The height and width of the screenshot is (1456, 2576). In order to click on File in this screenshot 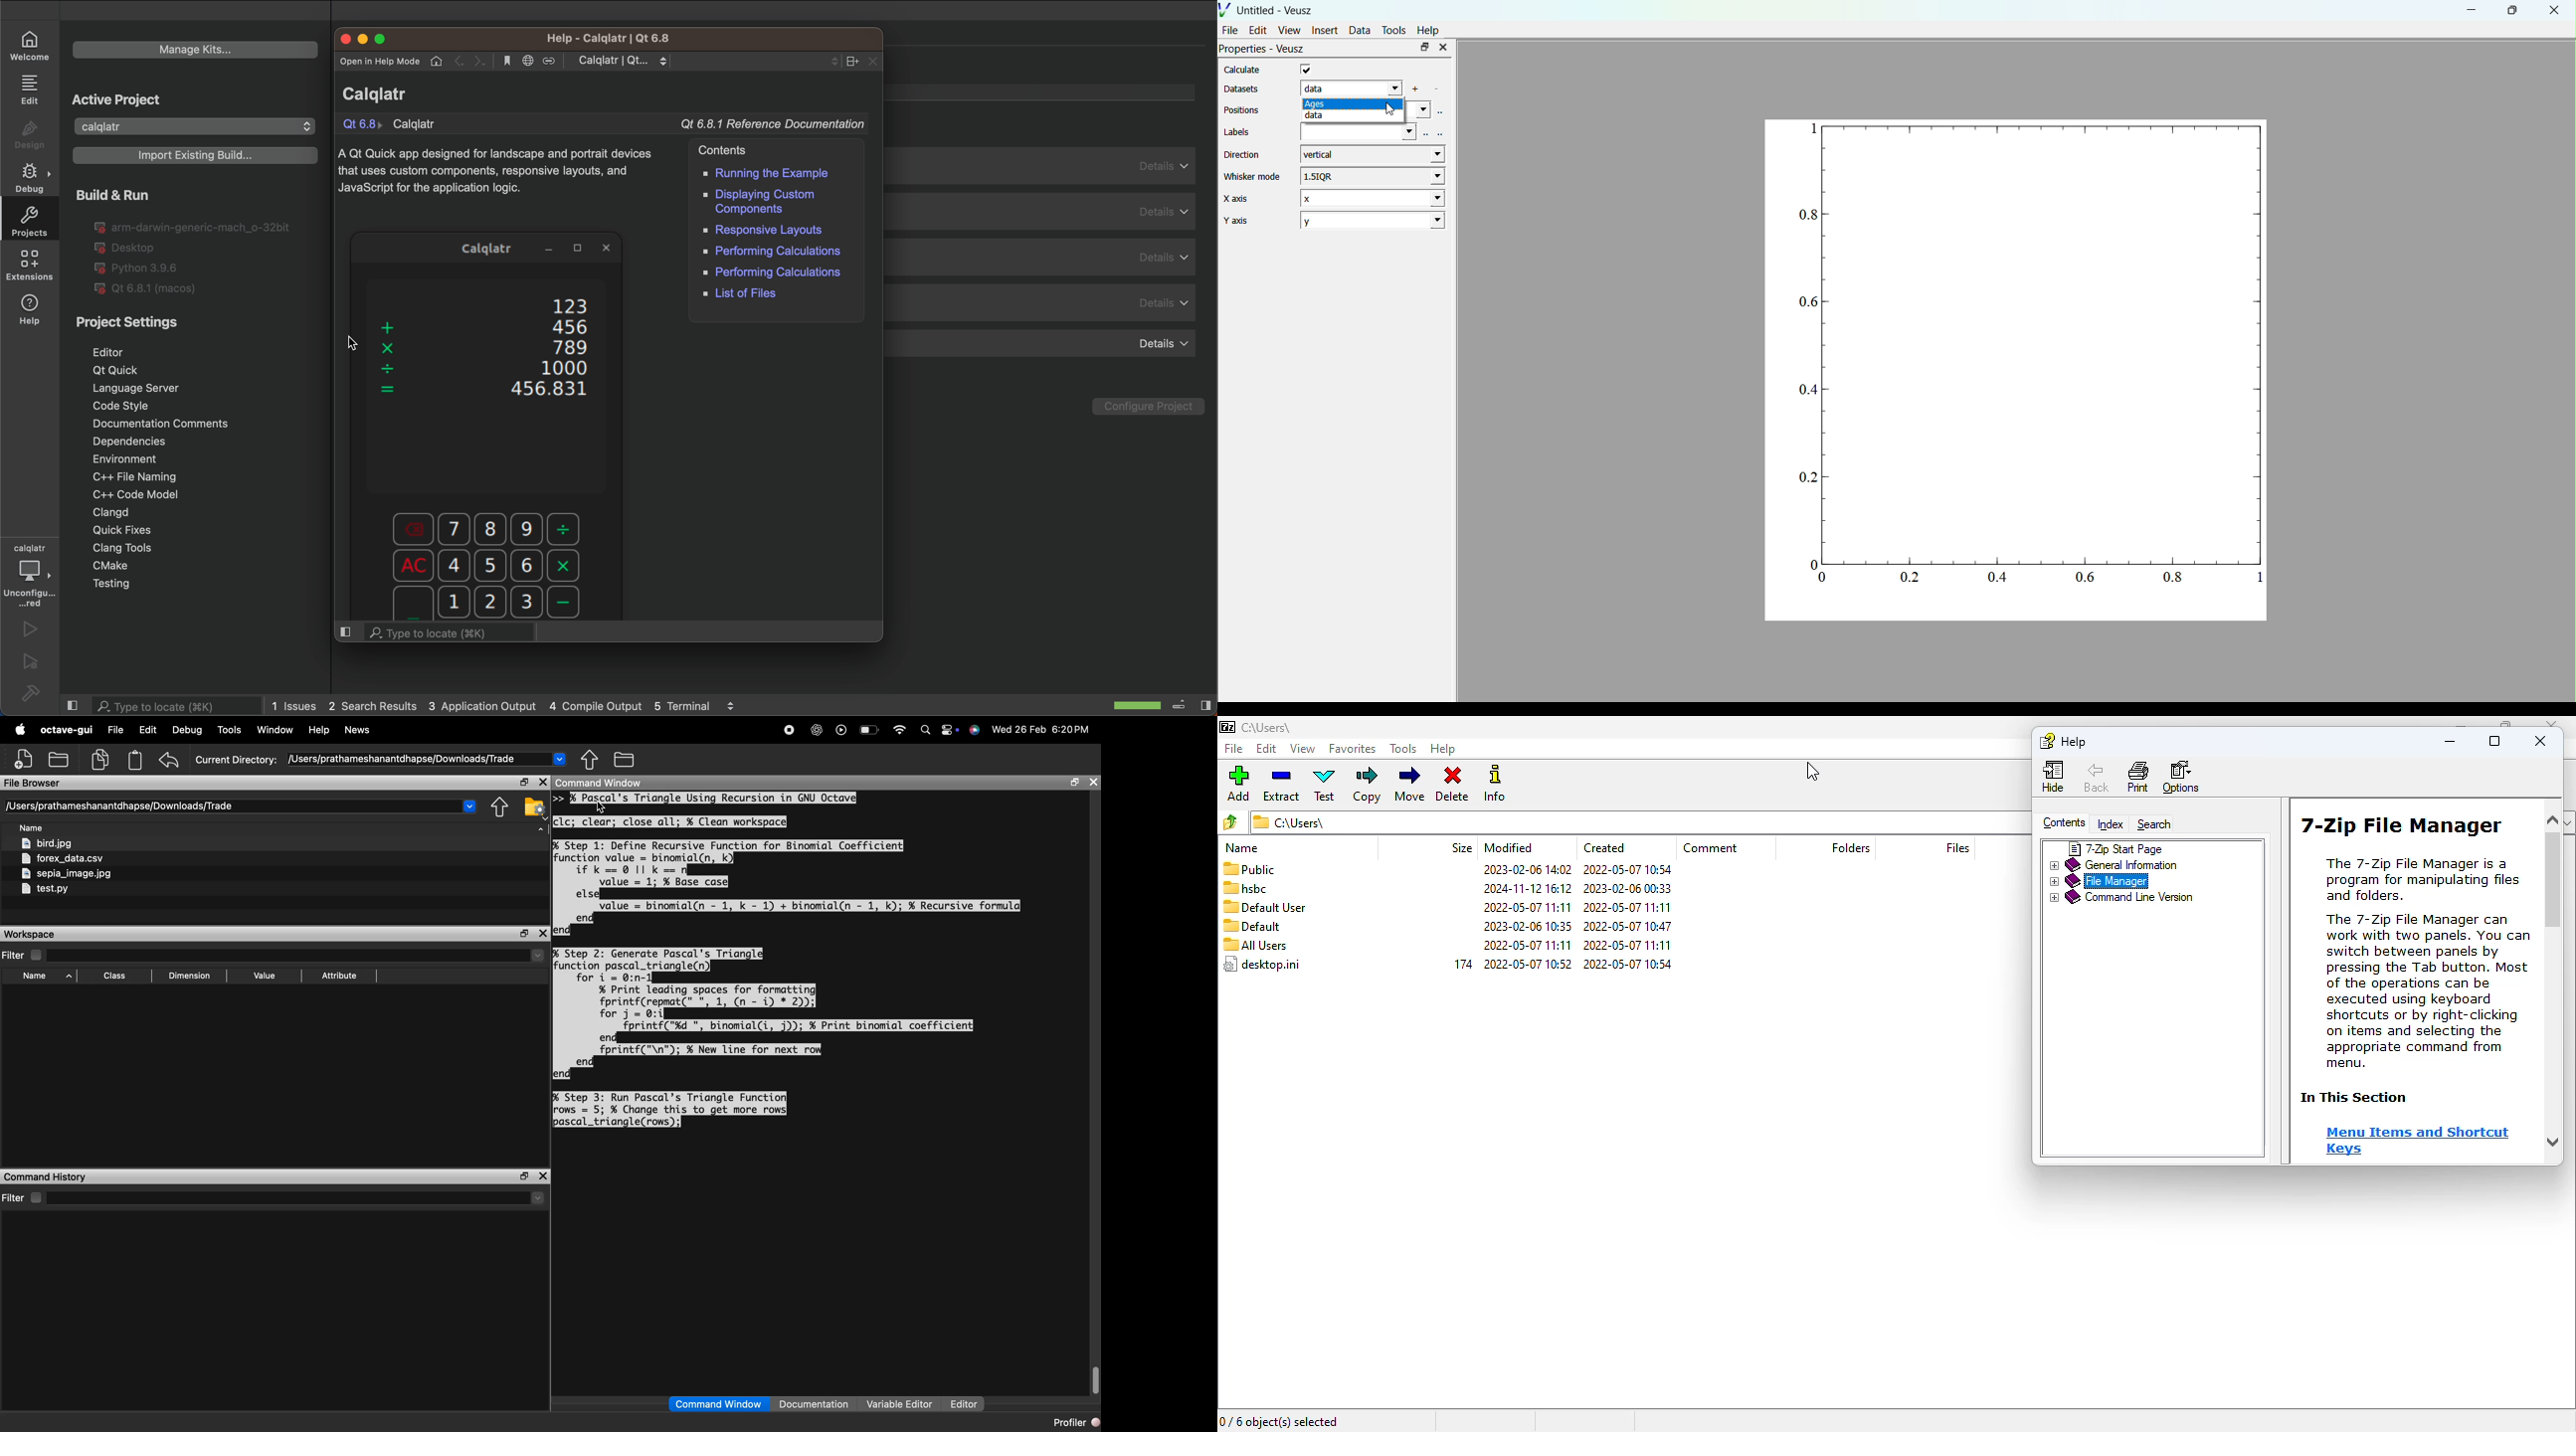, I will do `click(1231, 29)`.